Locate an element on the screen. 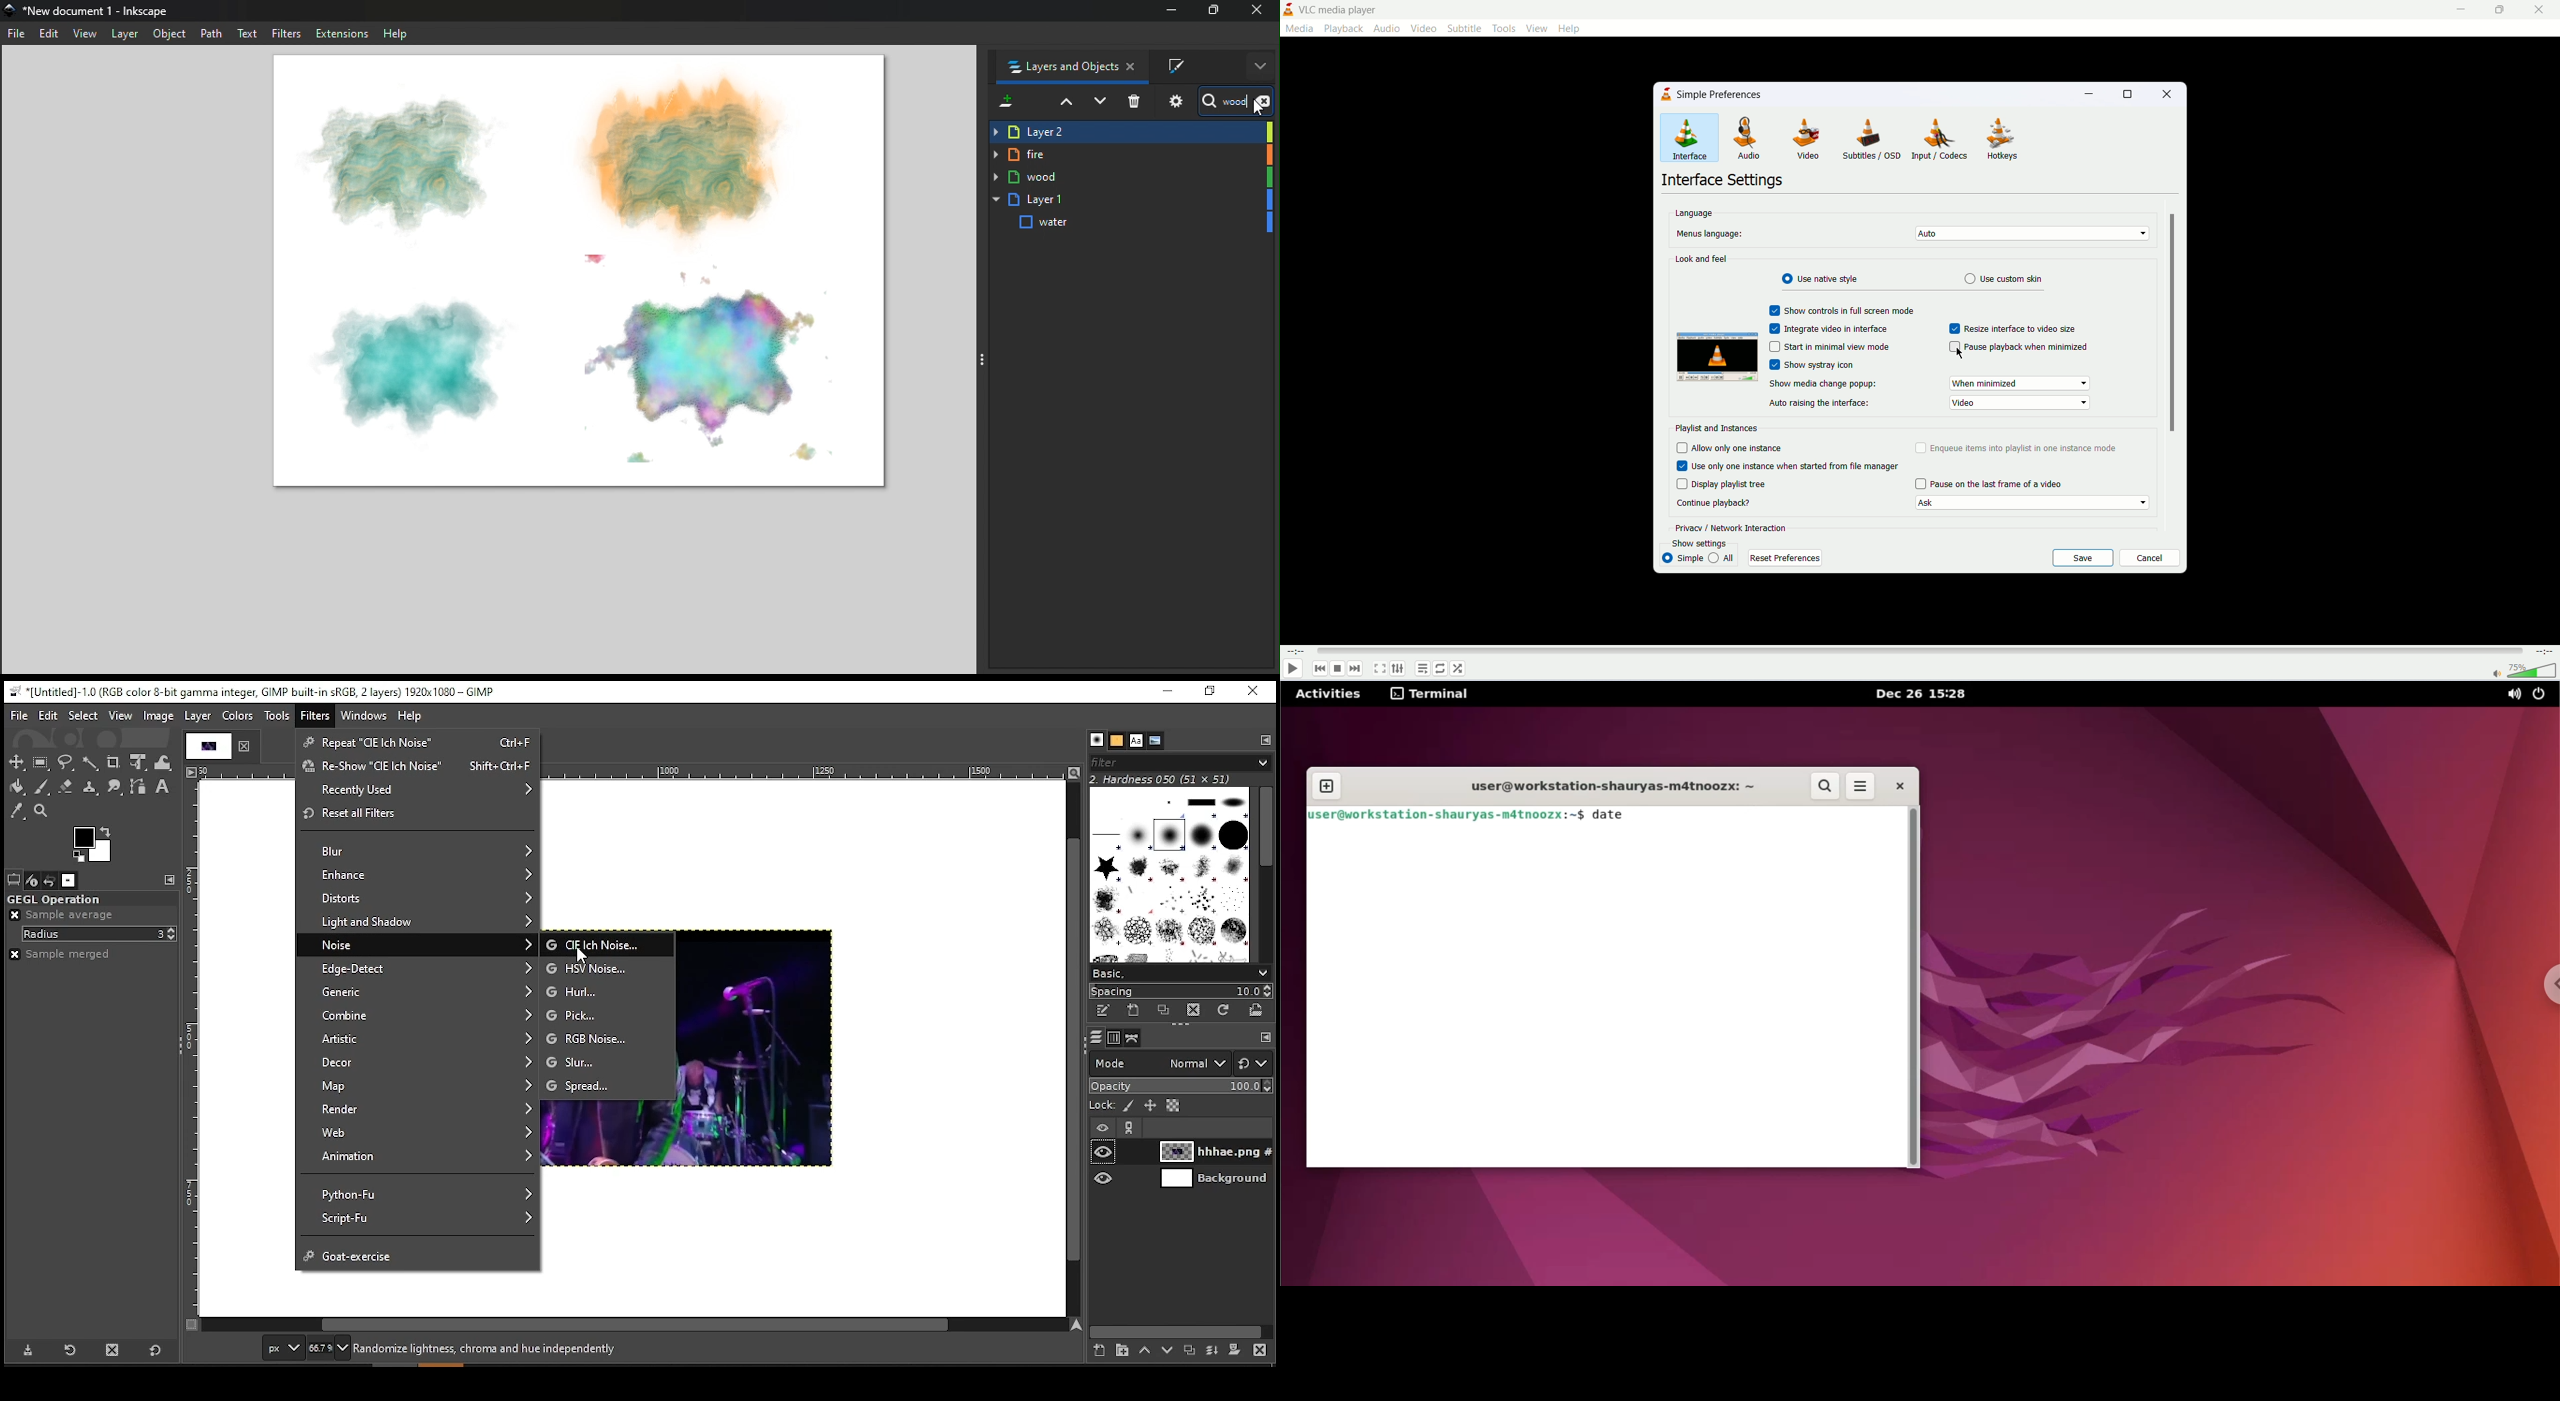 The height and width of the screenshot is (1428, 2576). playback is located at coordinates (1346, 29).